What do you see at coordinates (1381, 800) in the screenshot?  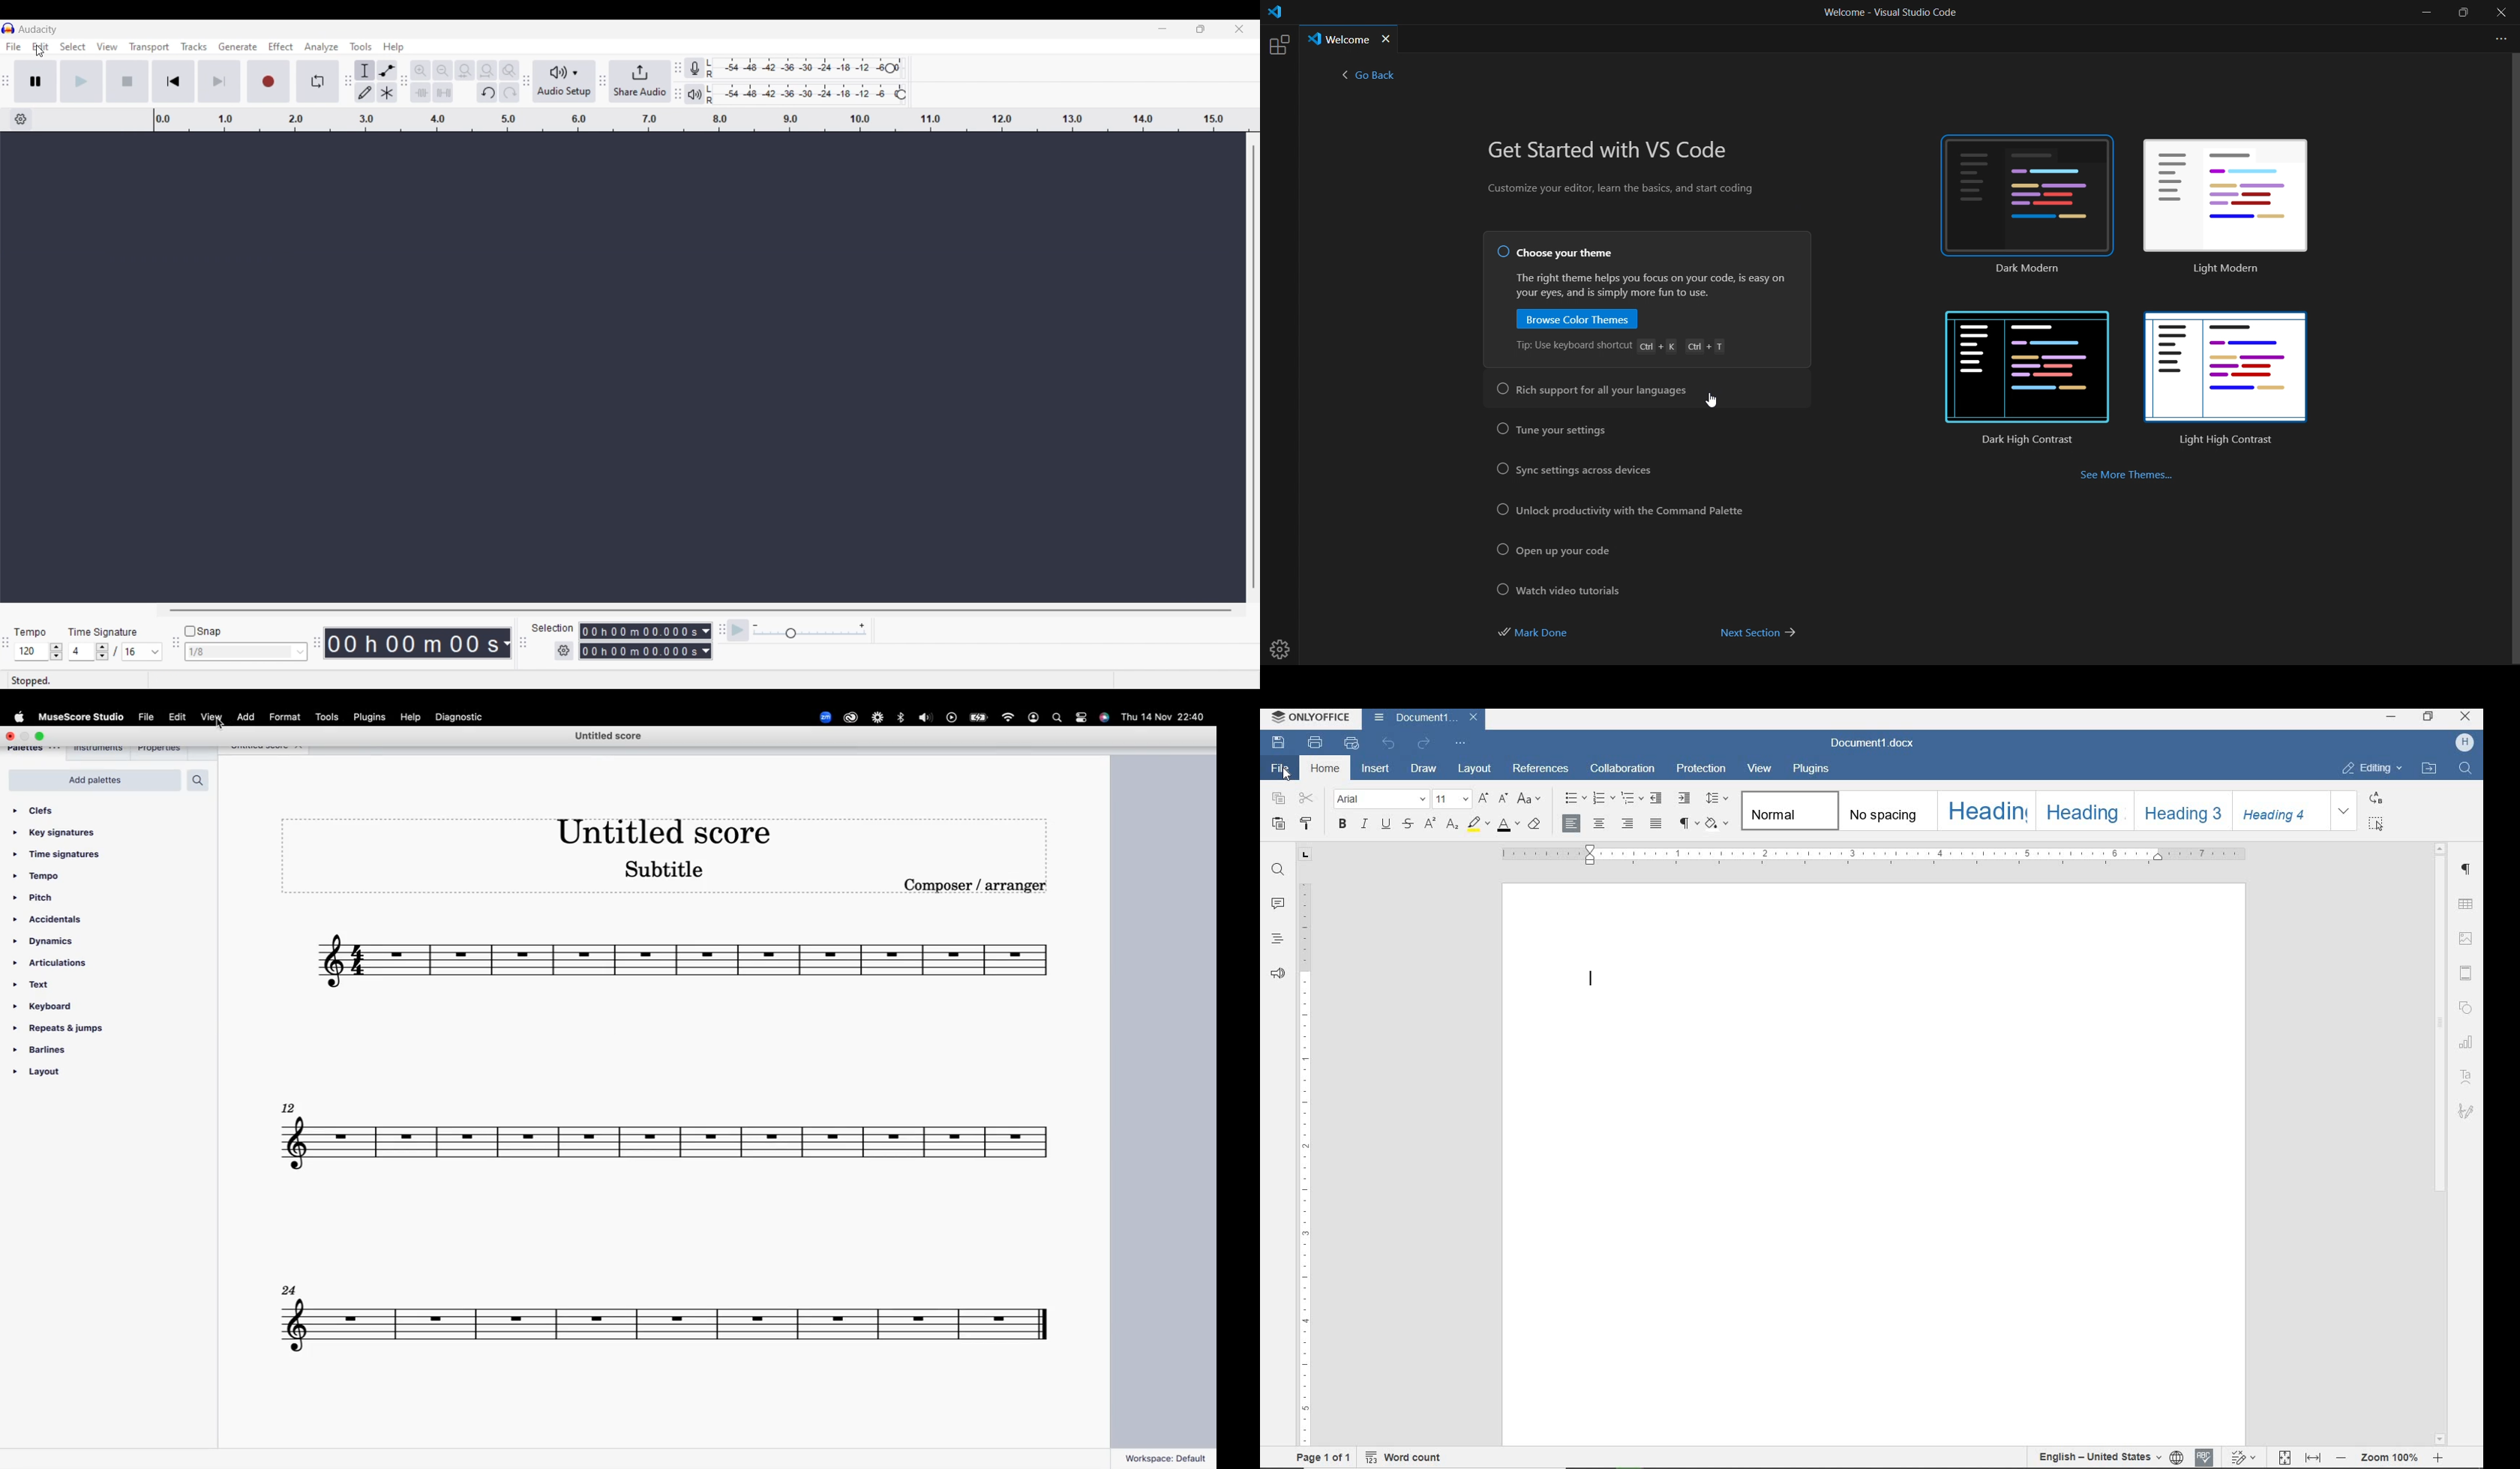 I see `font` at bounding box center [1381, 800].